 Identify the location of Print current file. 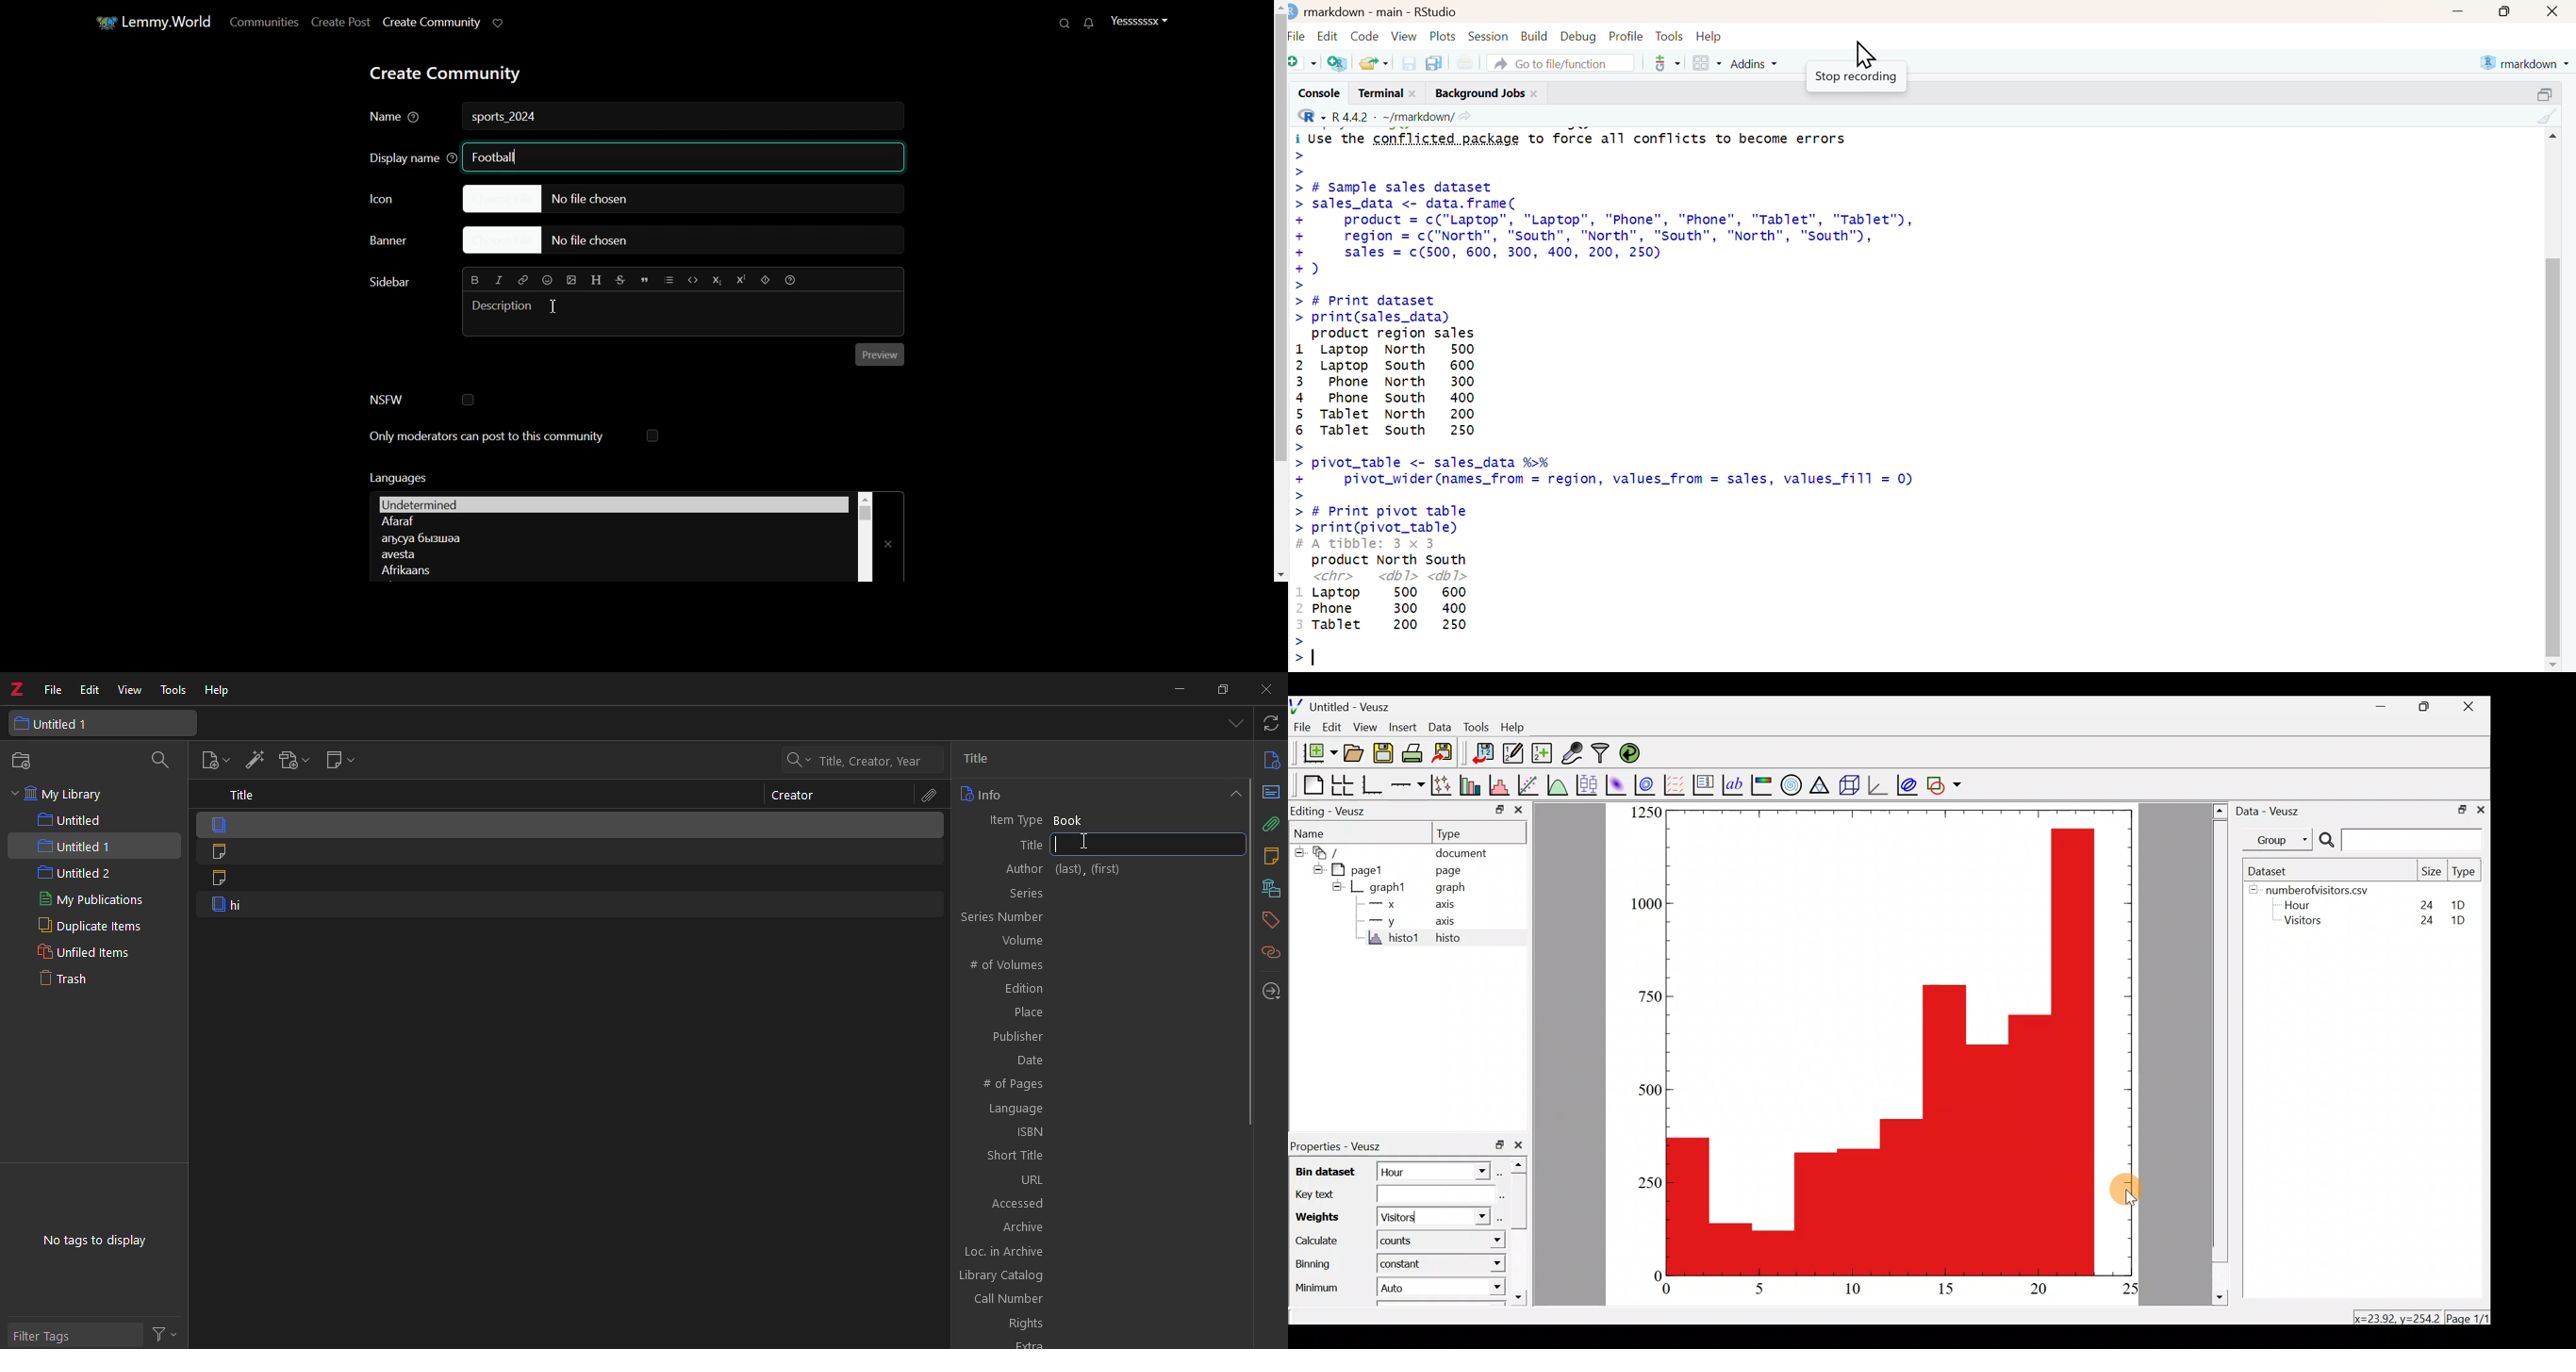
(1465, 62).